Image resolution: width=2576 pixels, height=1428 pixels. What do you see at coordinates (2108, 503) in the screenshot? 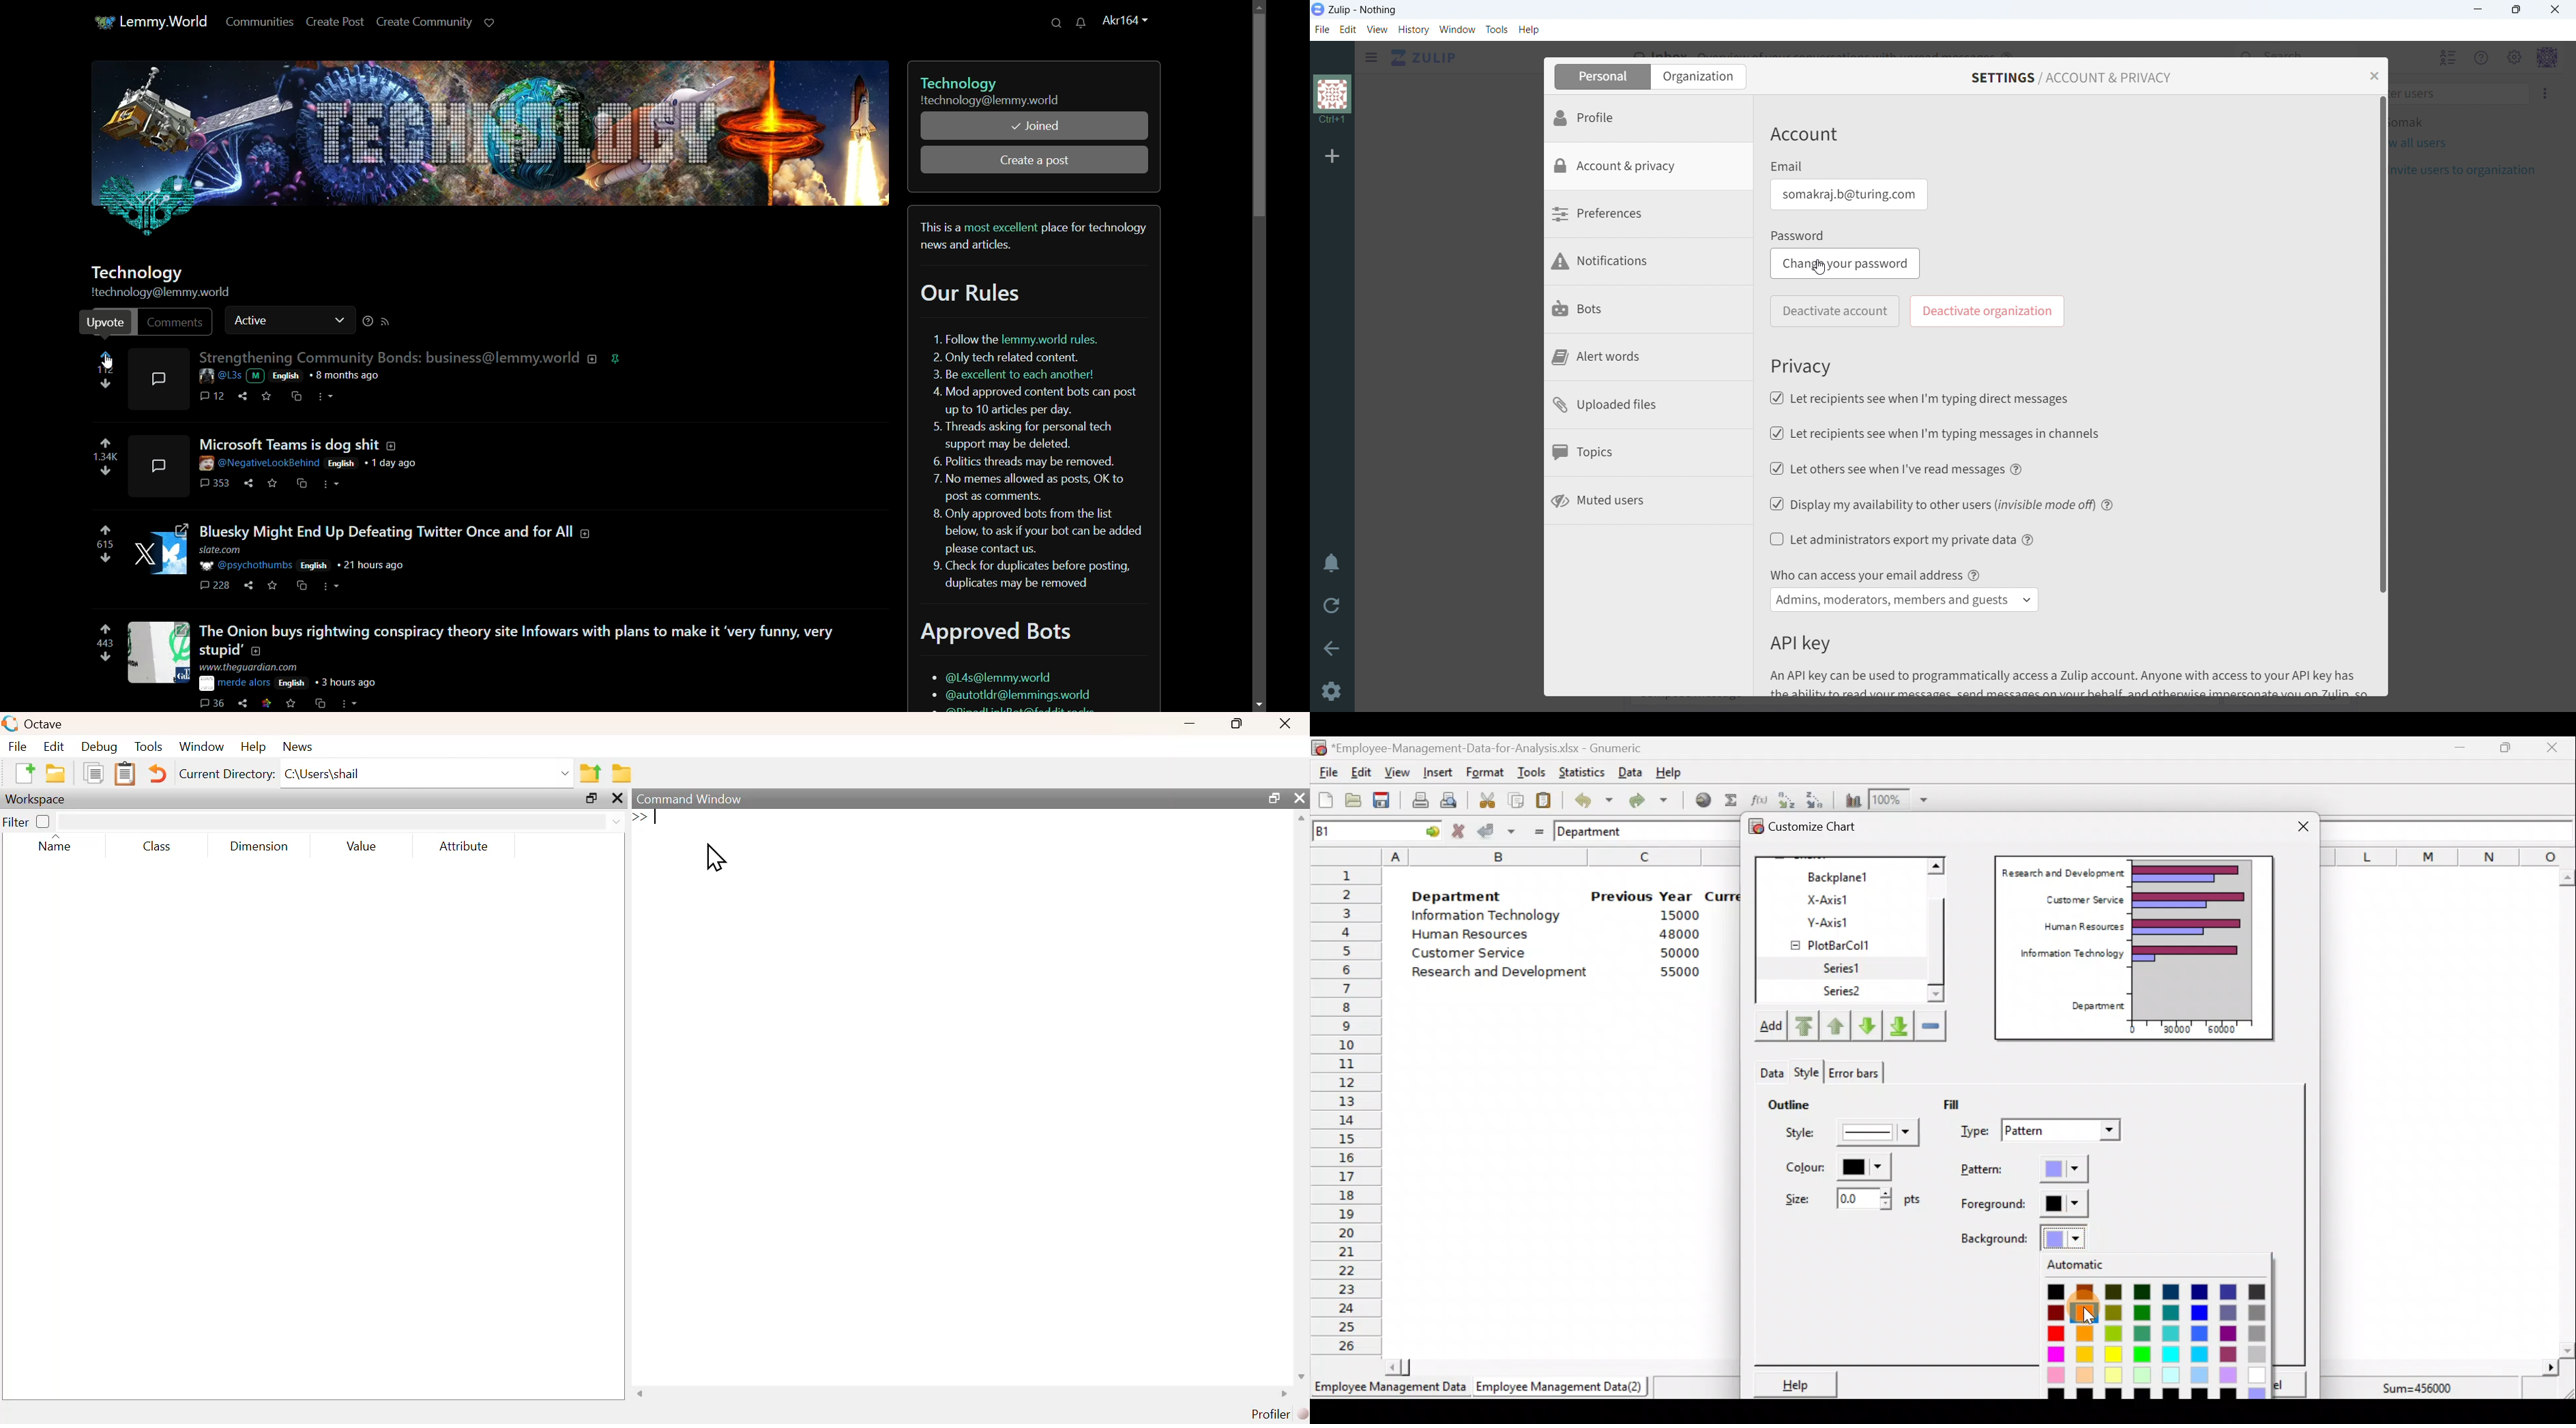
I see `help` at bounding box center [2108, 503].